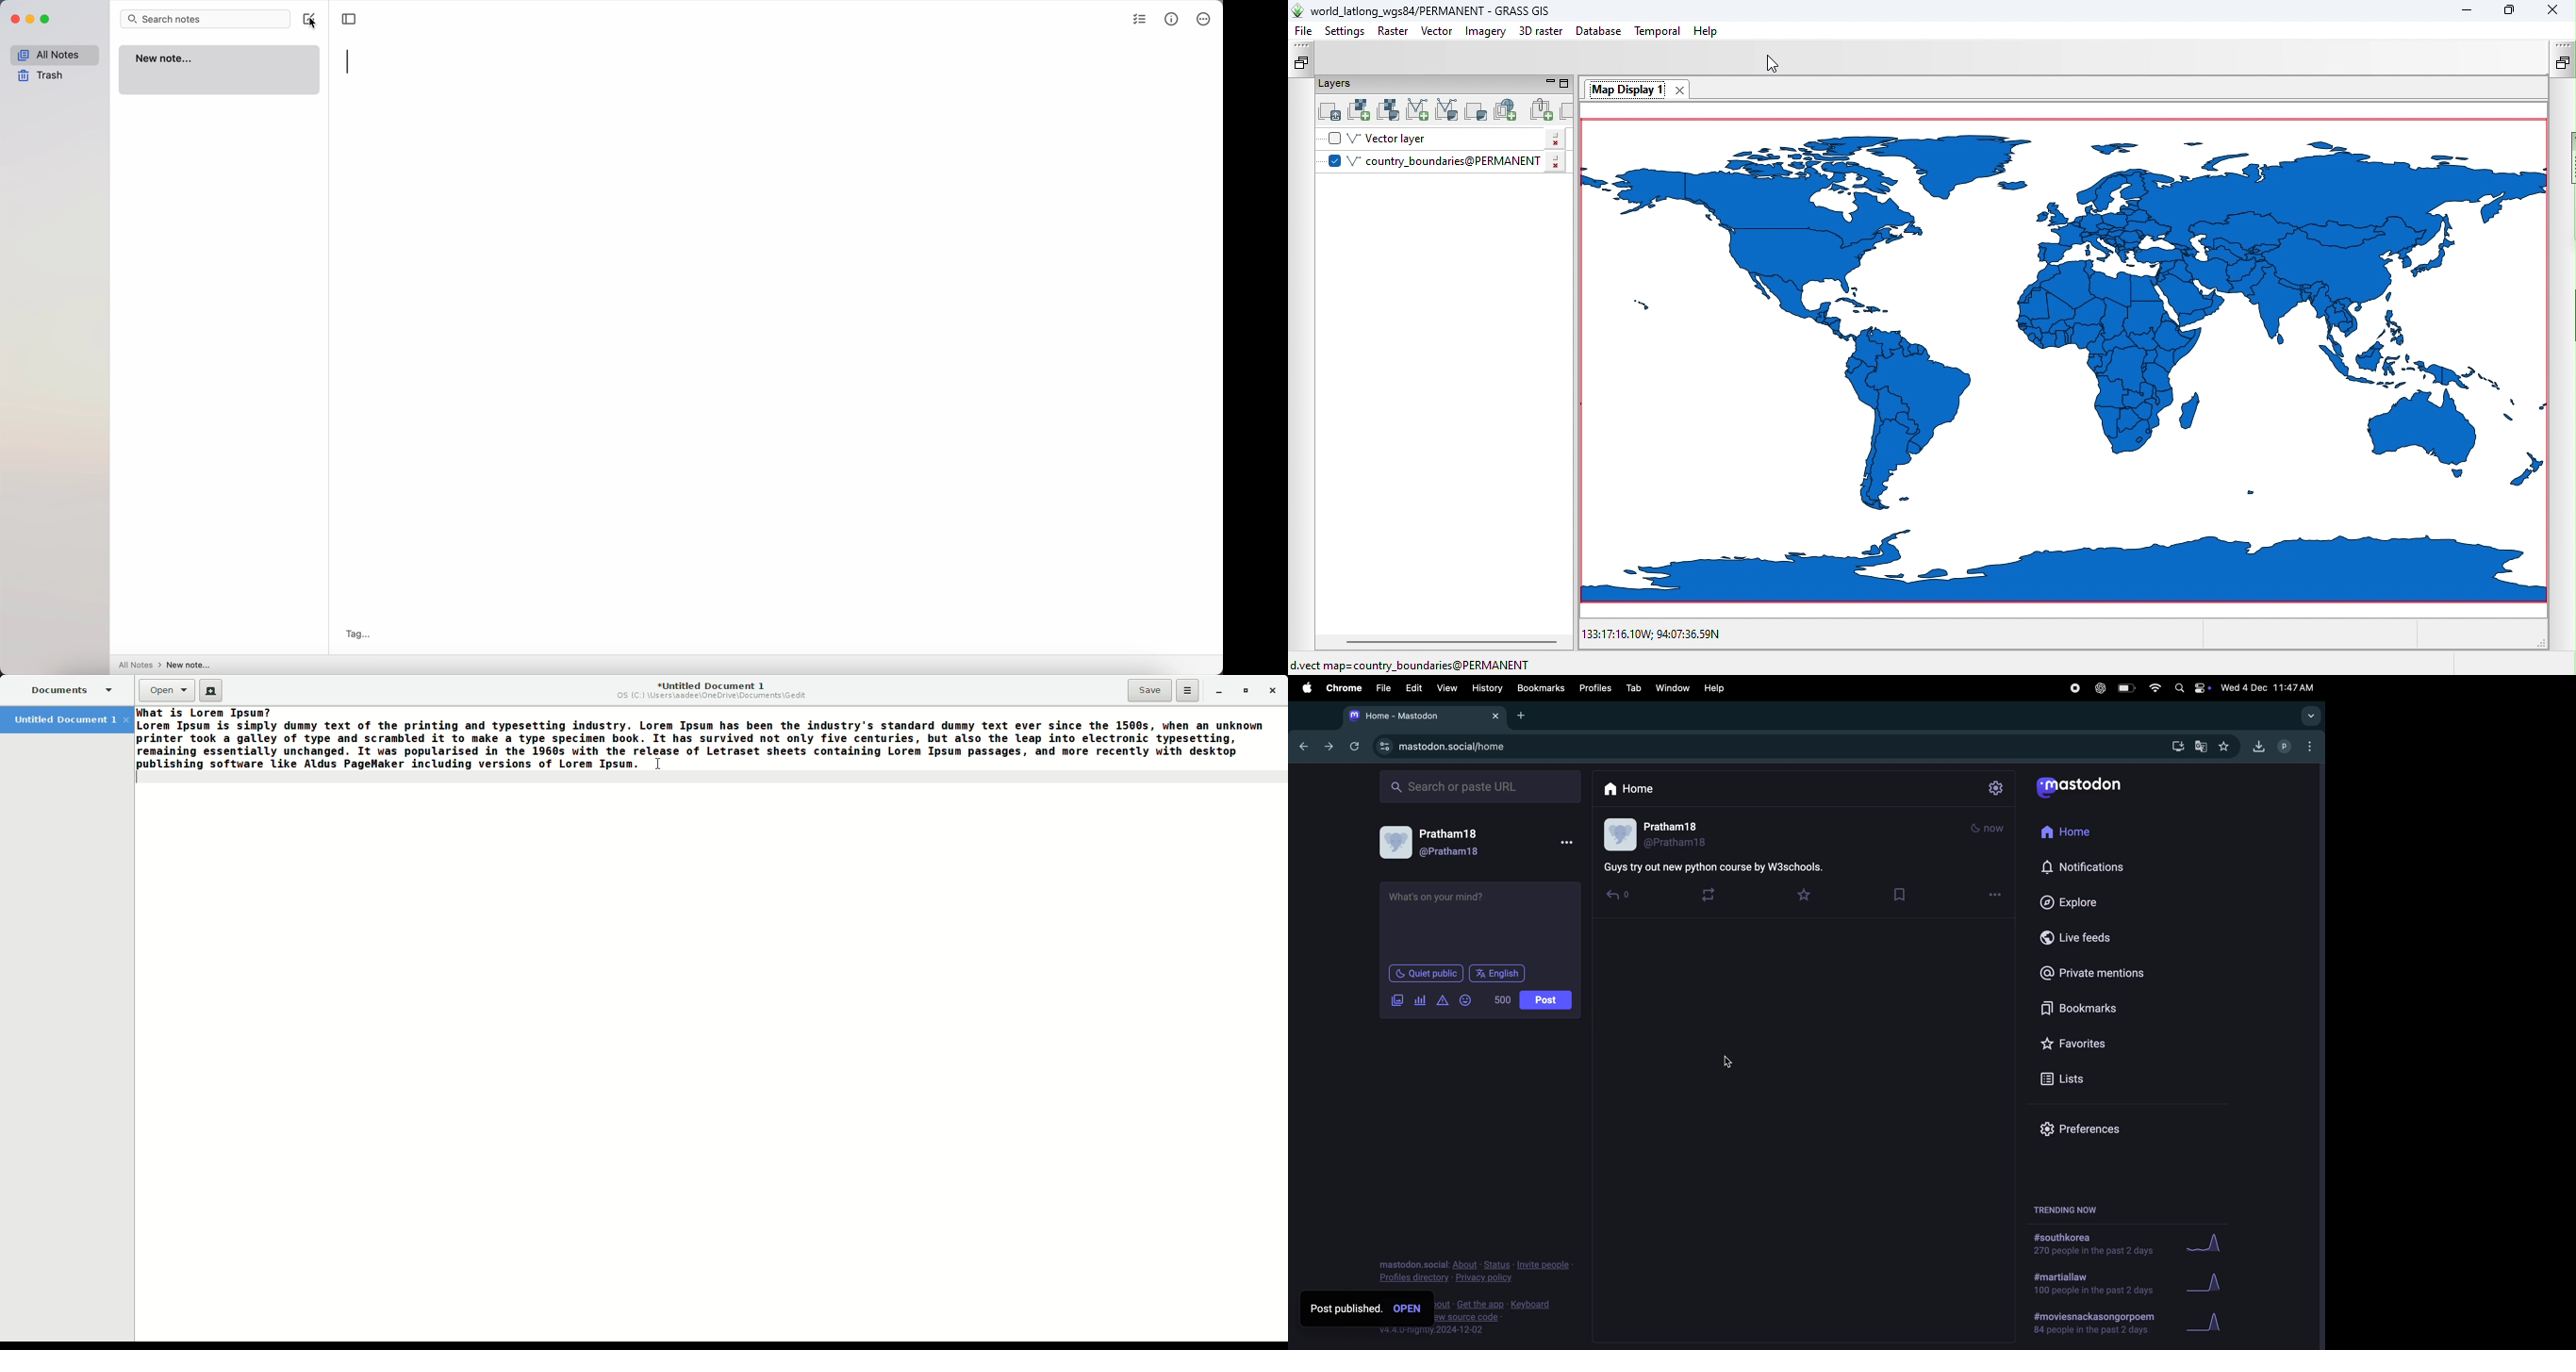 The height and width of the screenshot is (1372, 2576). I want to click on create note, so click(307, 17).